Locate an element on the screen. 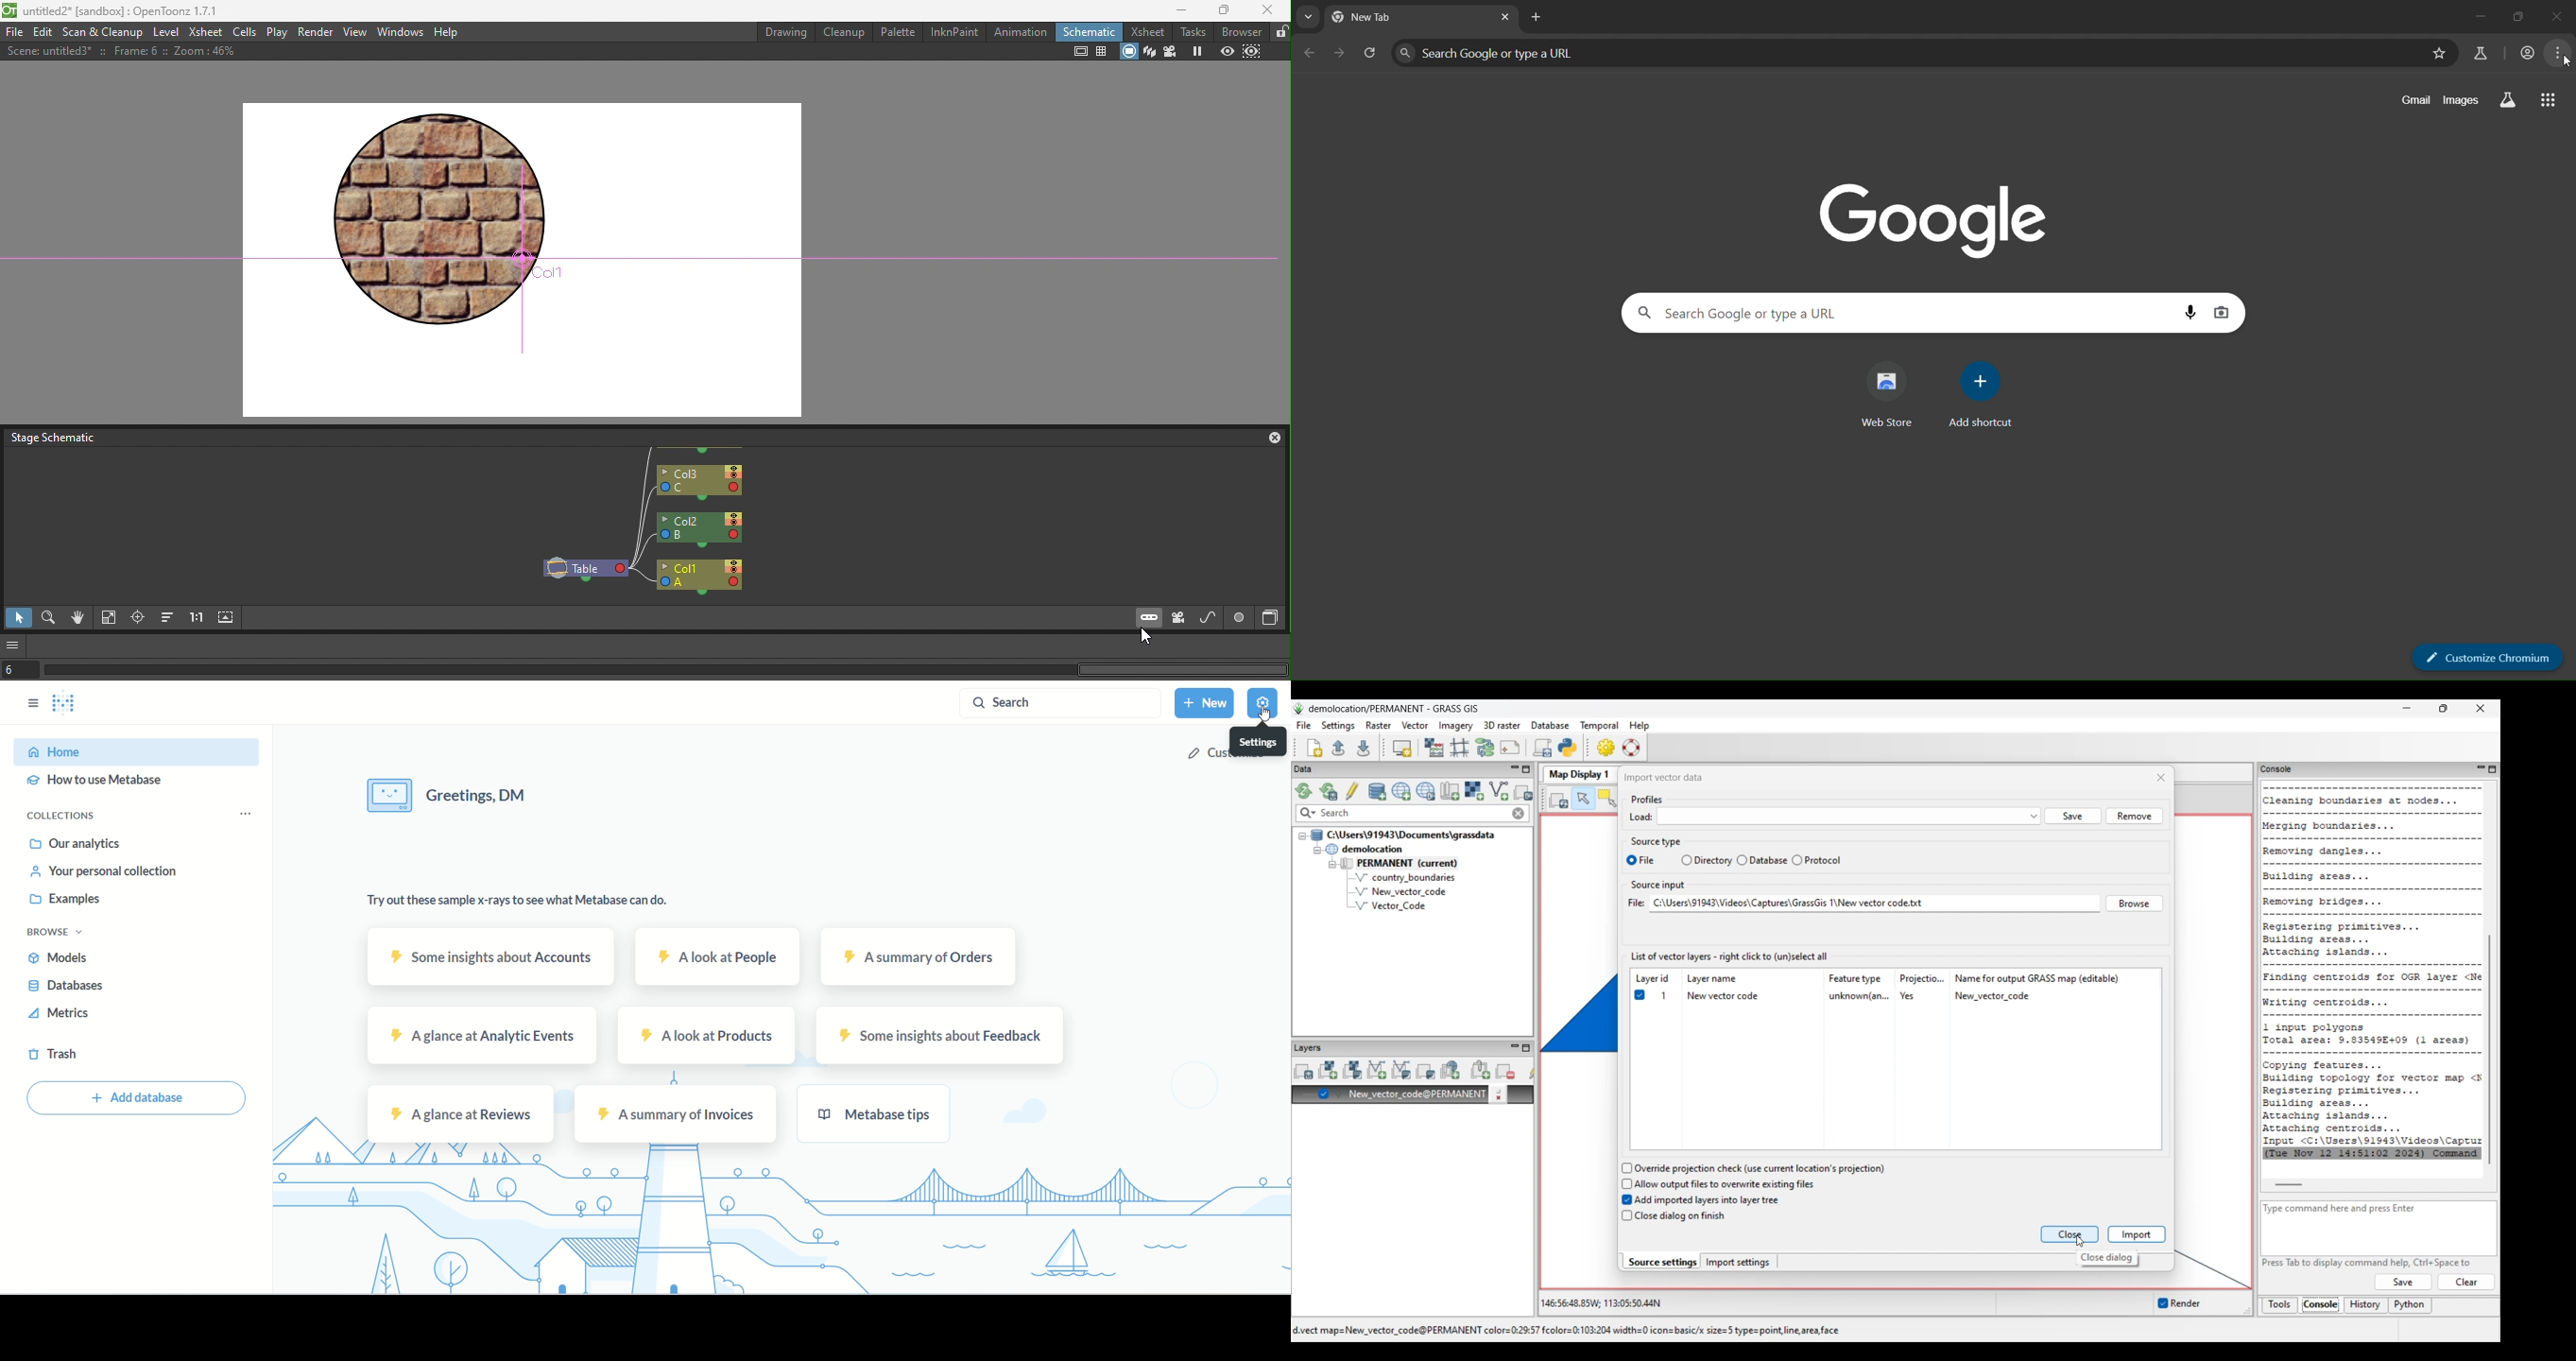 Image resolution: width=2576 pixels, height=1372 pixels. reviews is located at coordinates (461, 1116).